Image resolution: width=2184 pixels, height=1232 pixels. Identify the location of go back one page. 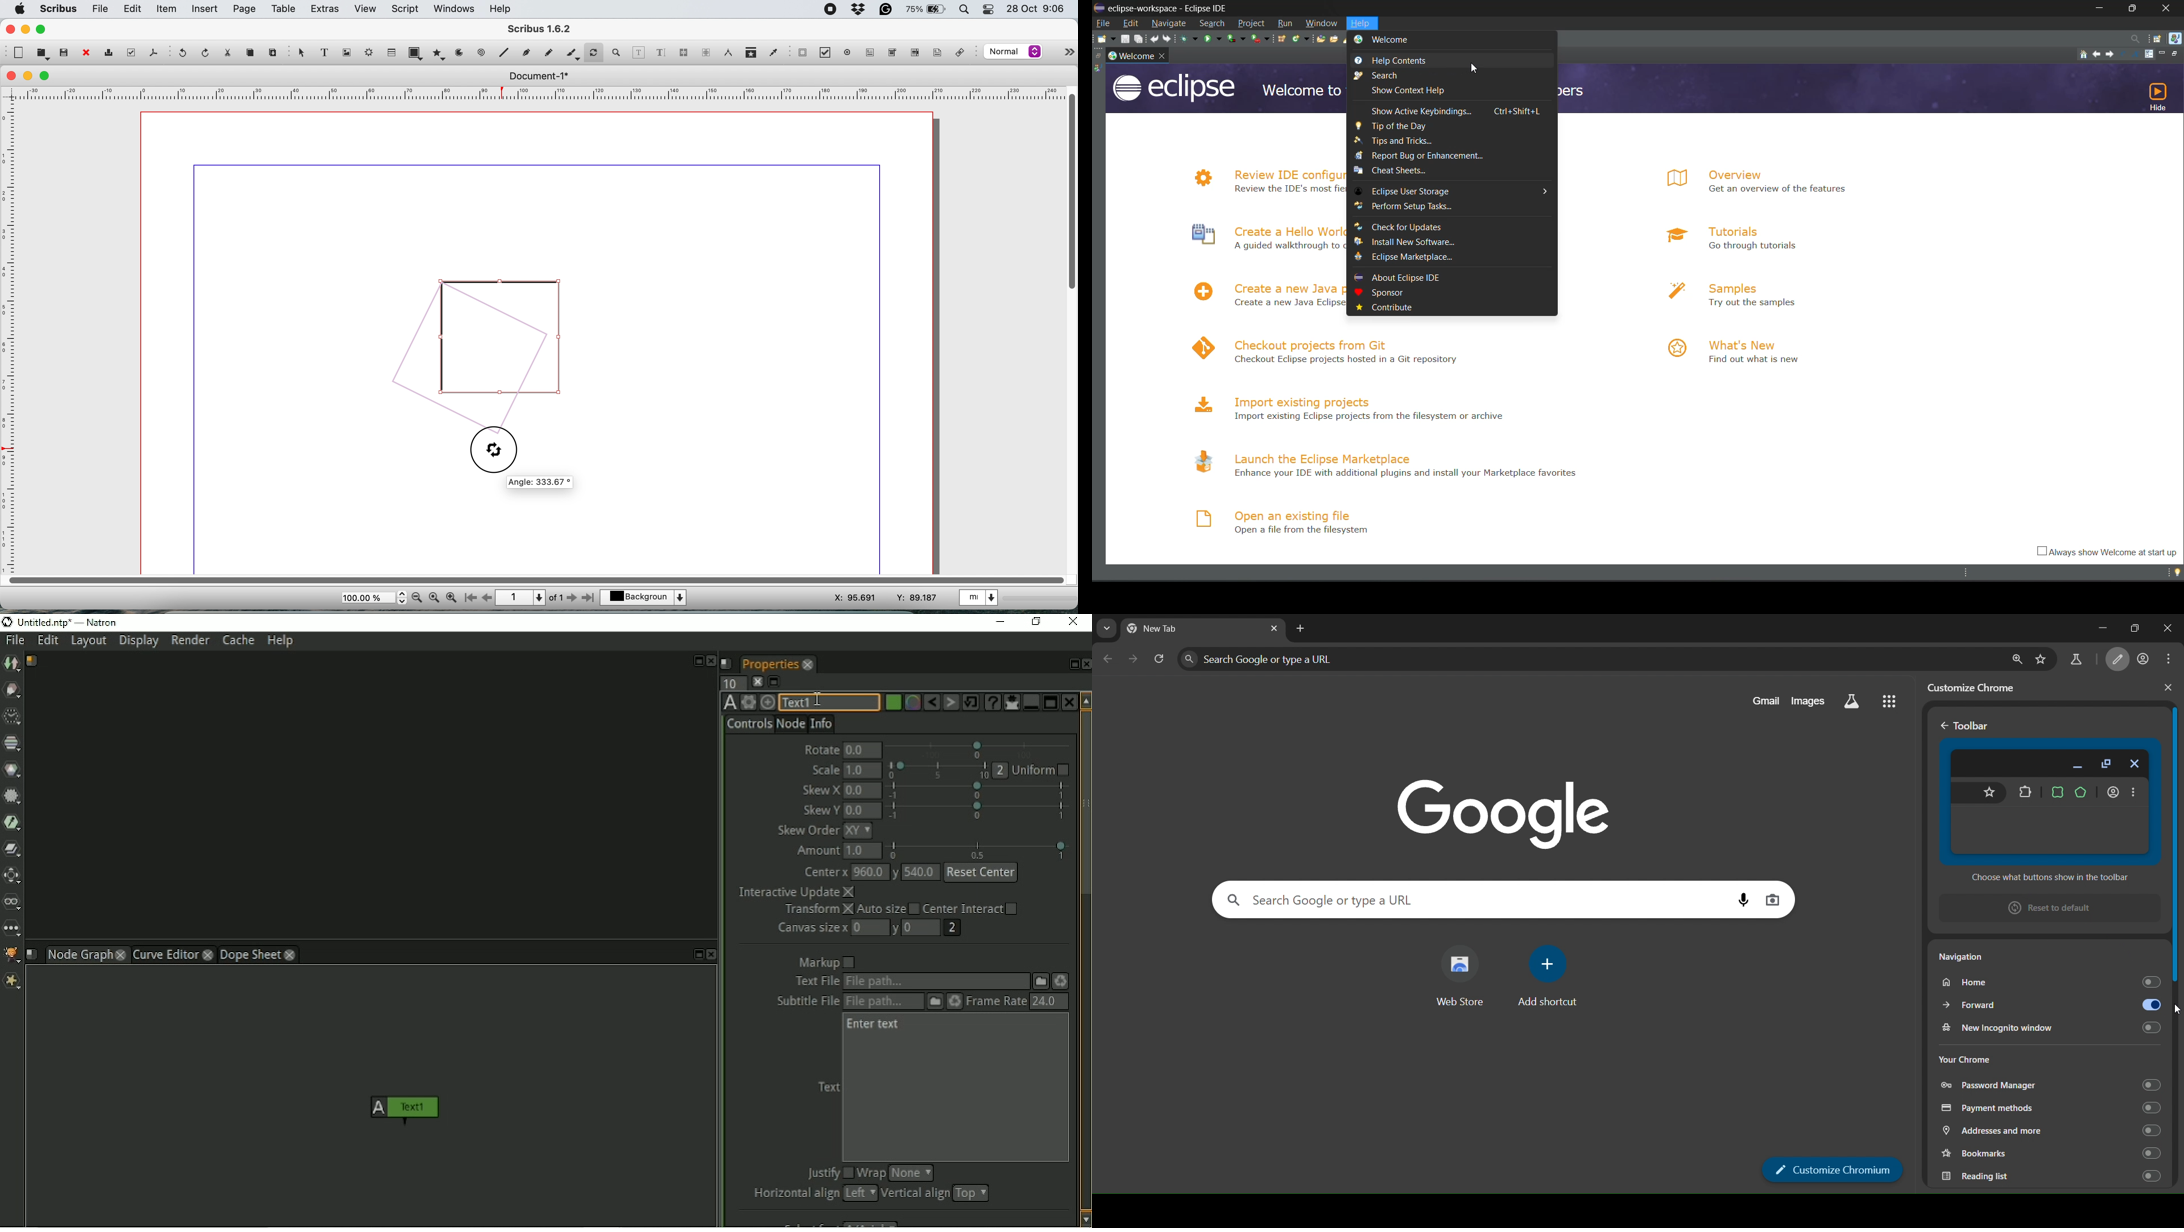
(1108, 658).